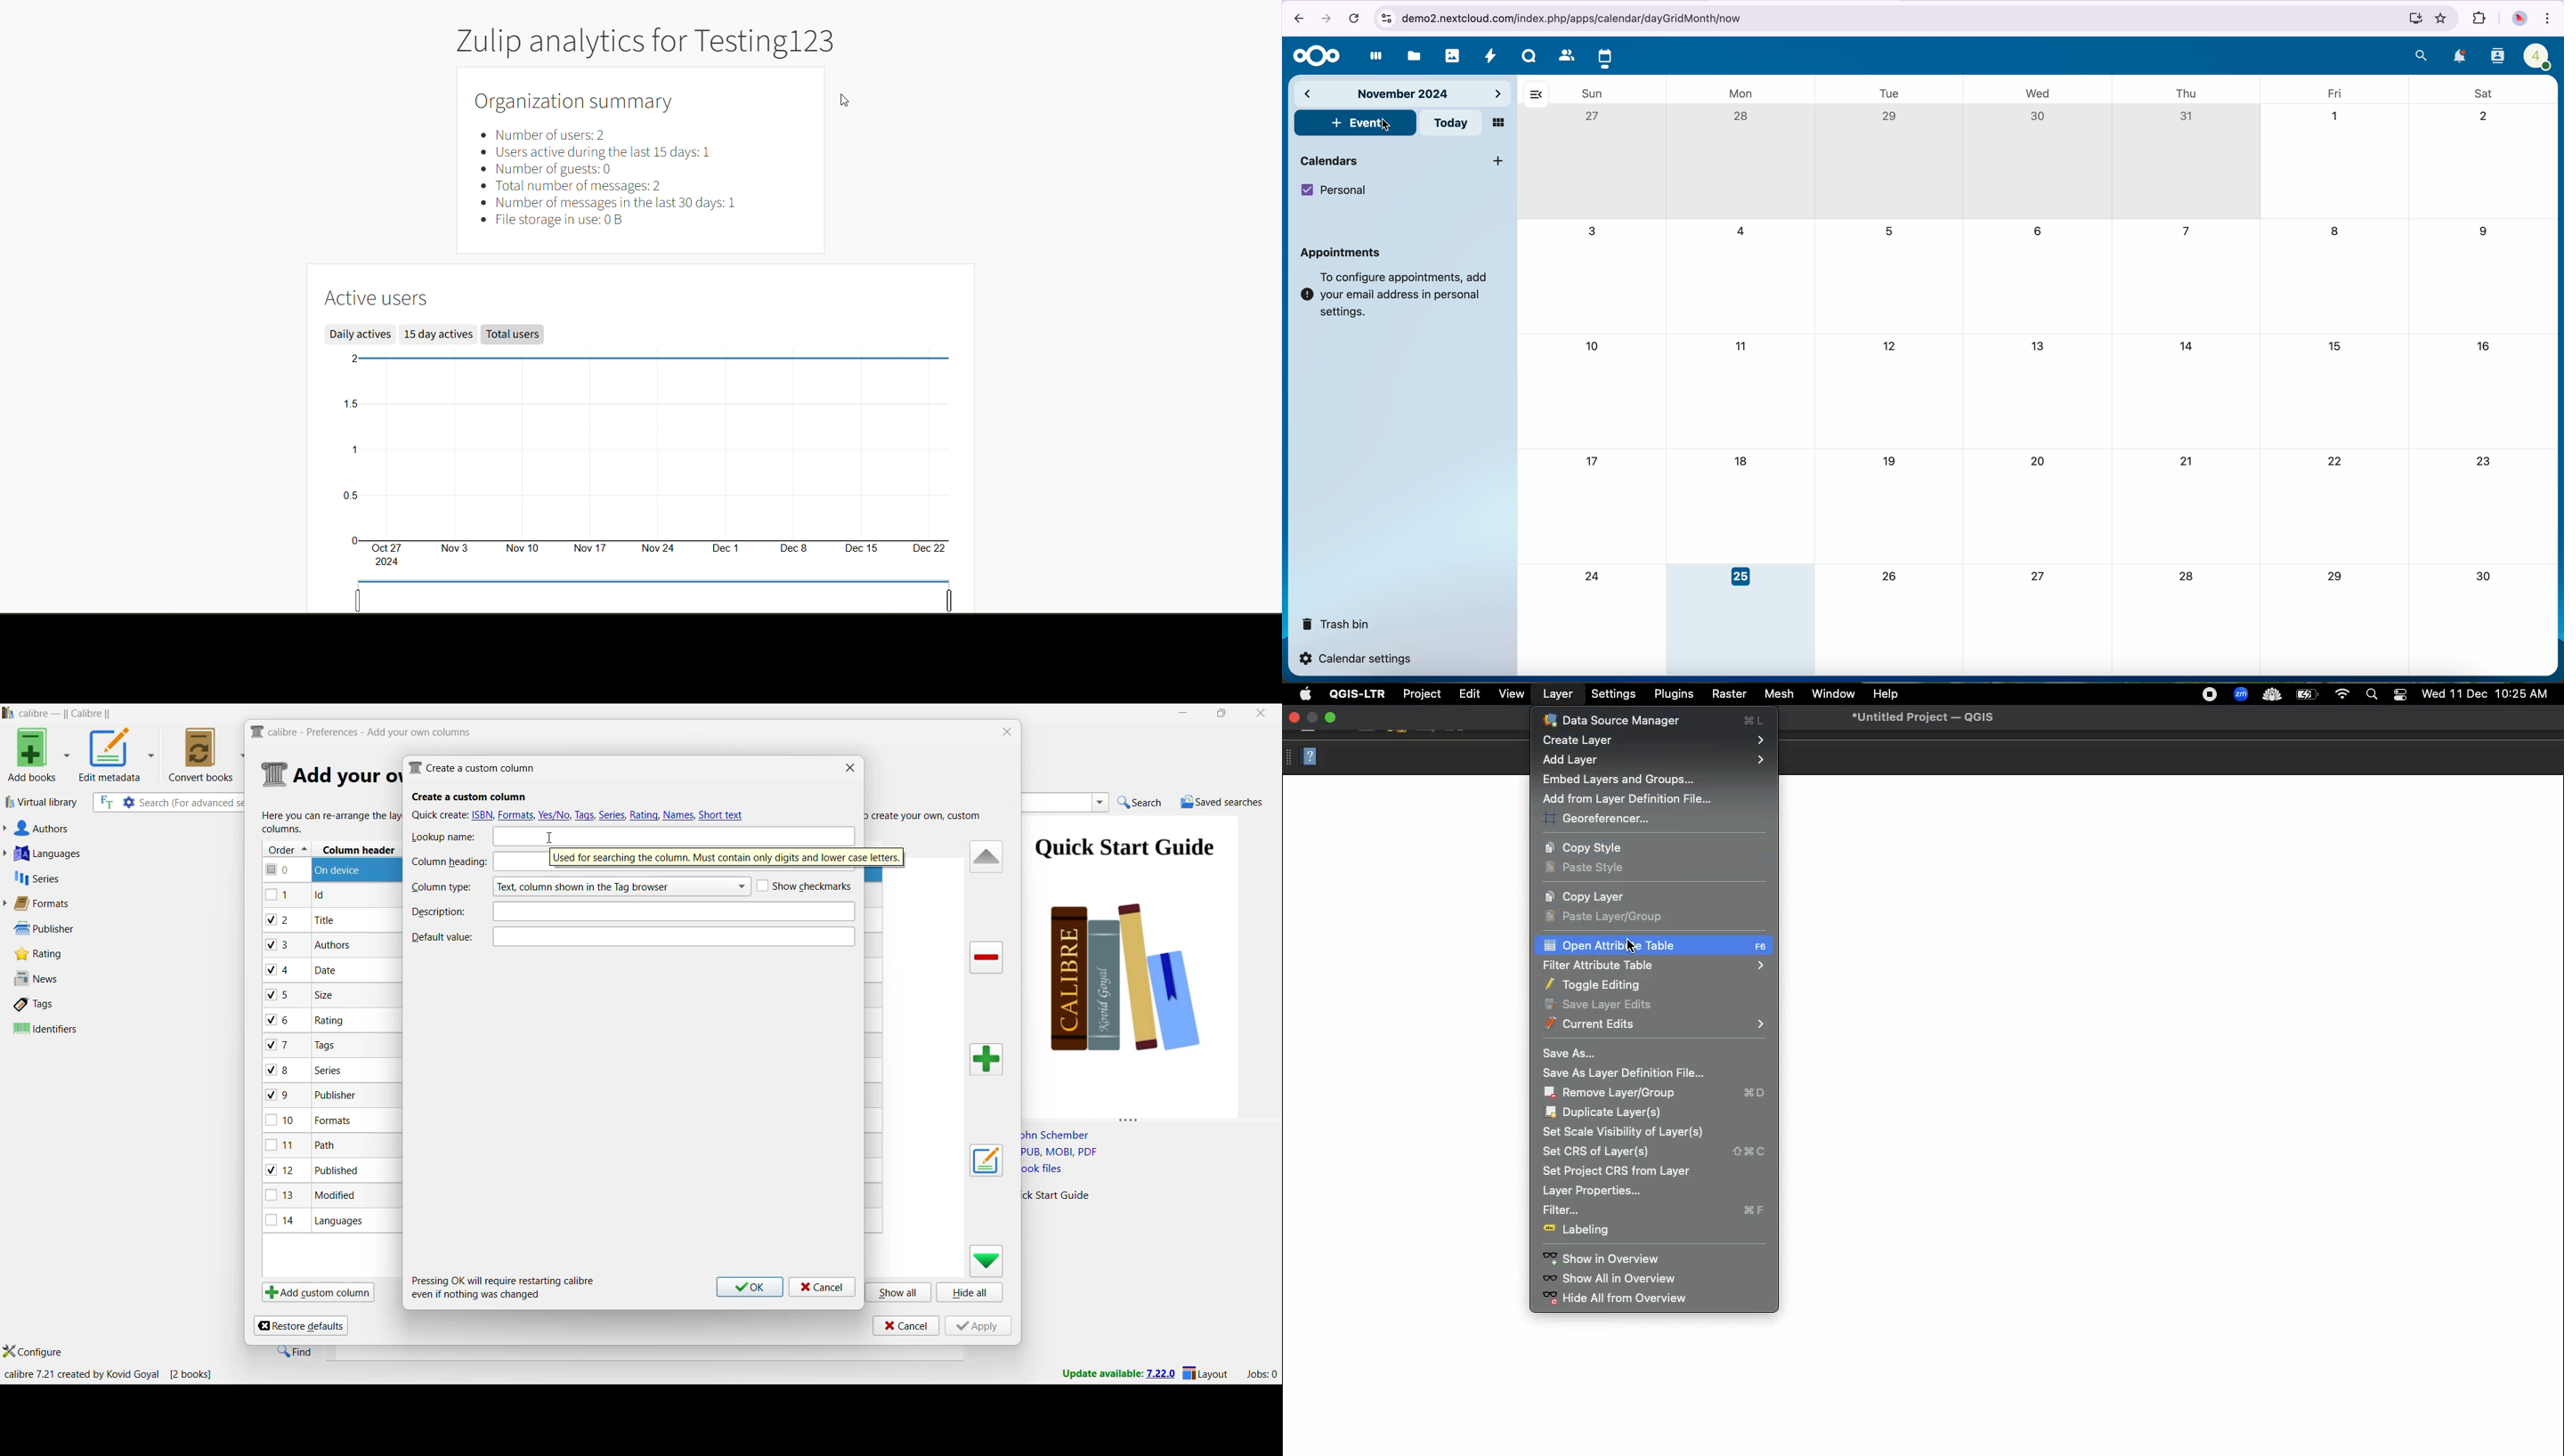  I want to click on cancel, so click(1353, 19).